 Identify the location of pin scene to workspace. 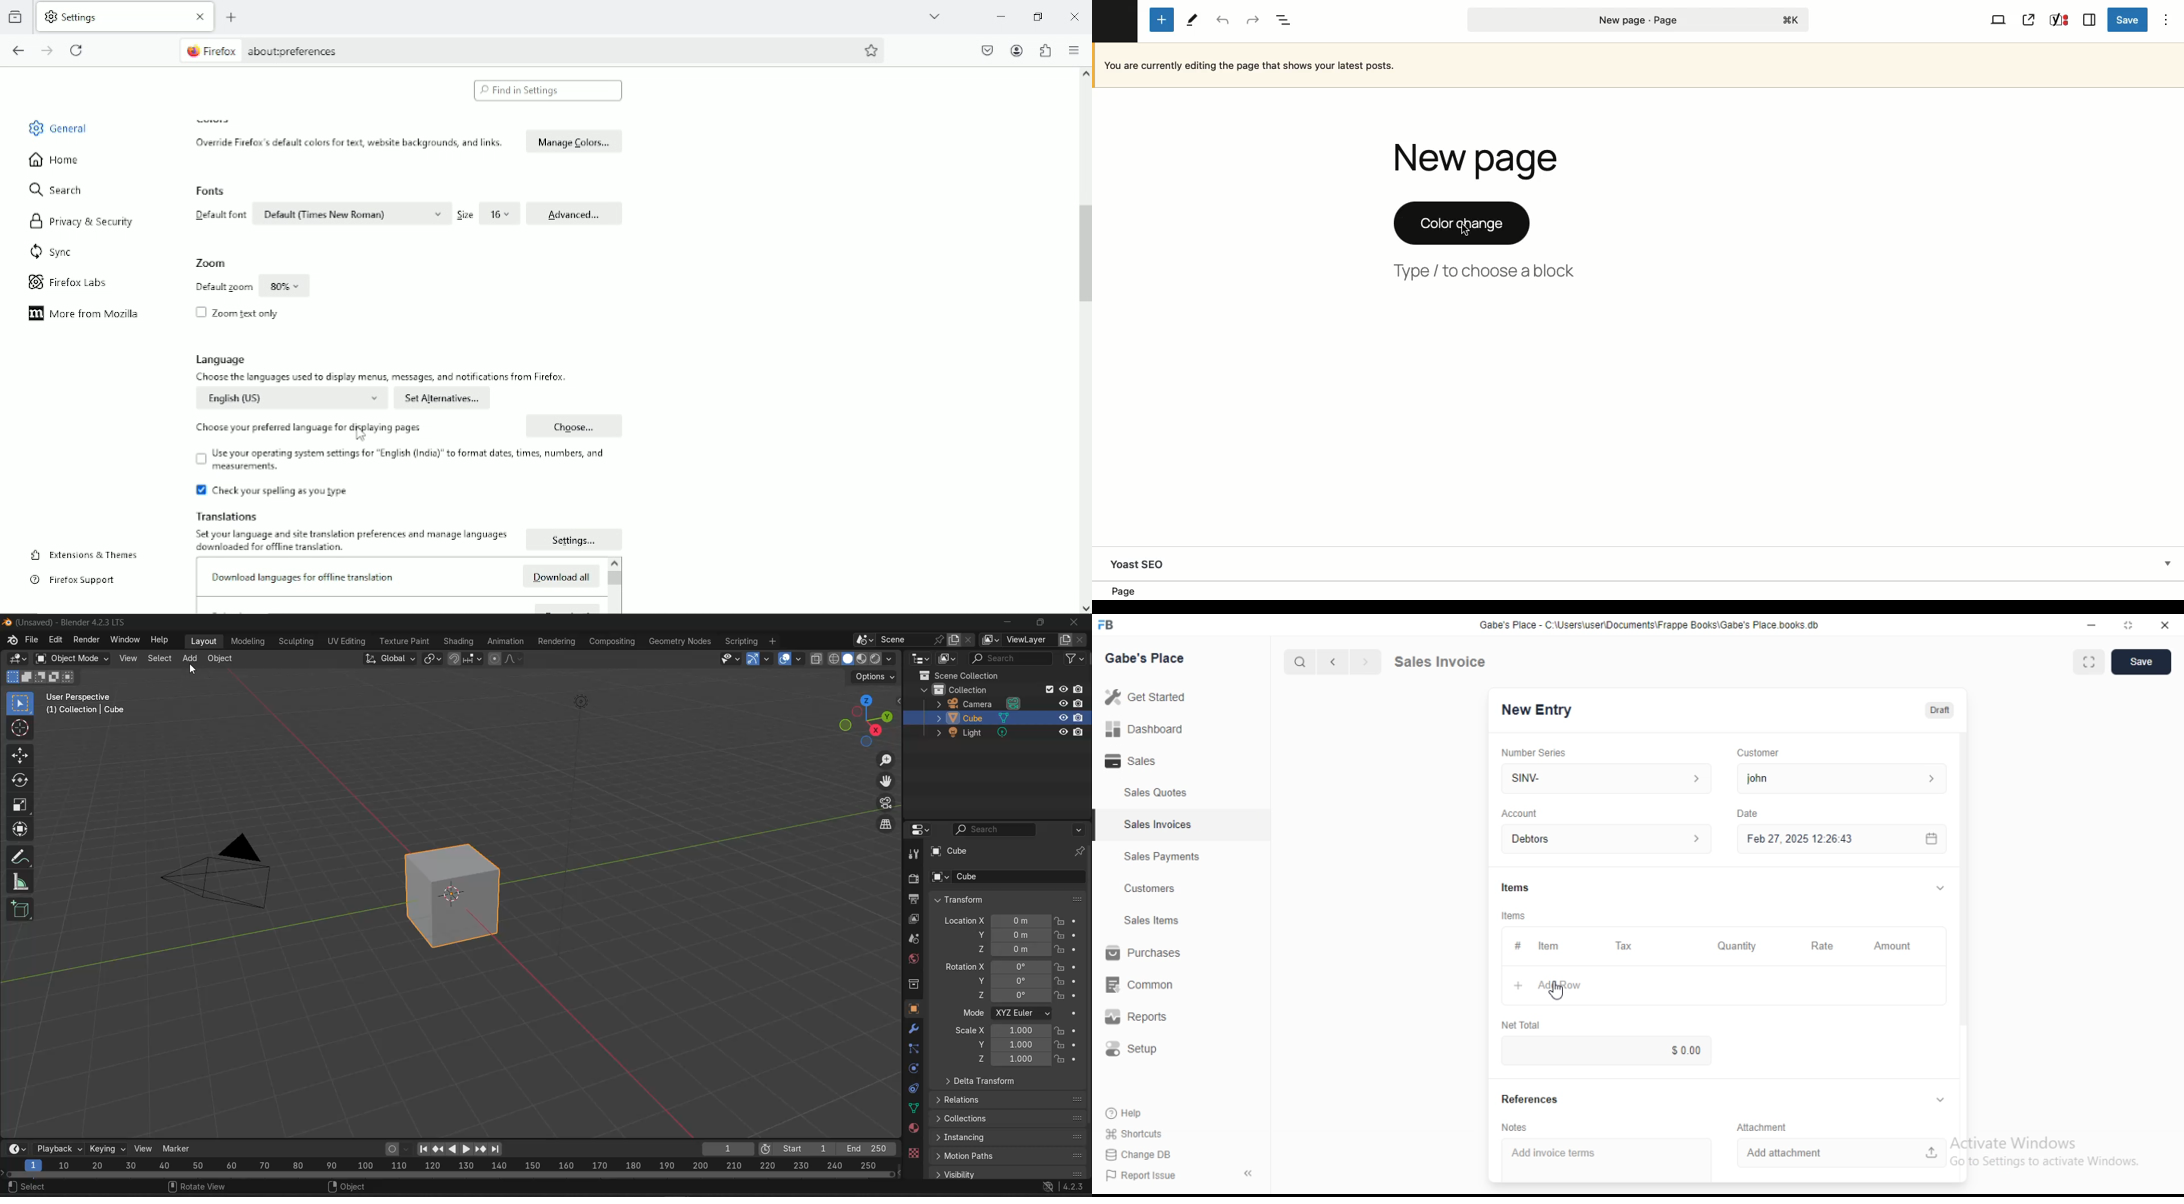
(939, 640).